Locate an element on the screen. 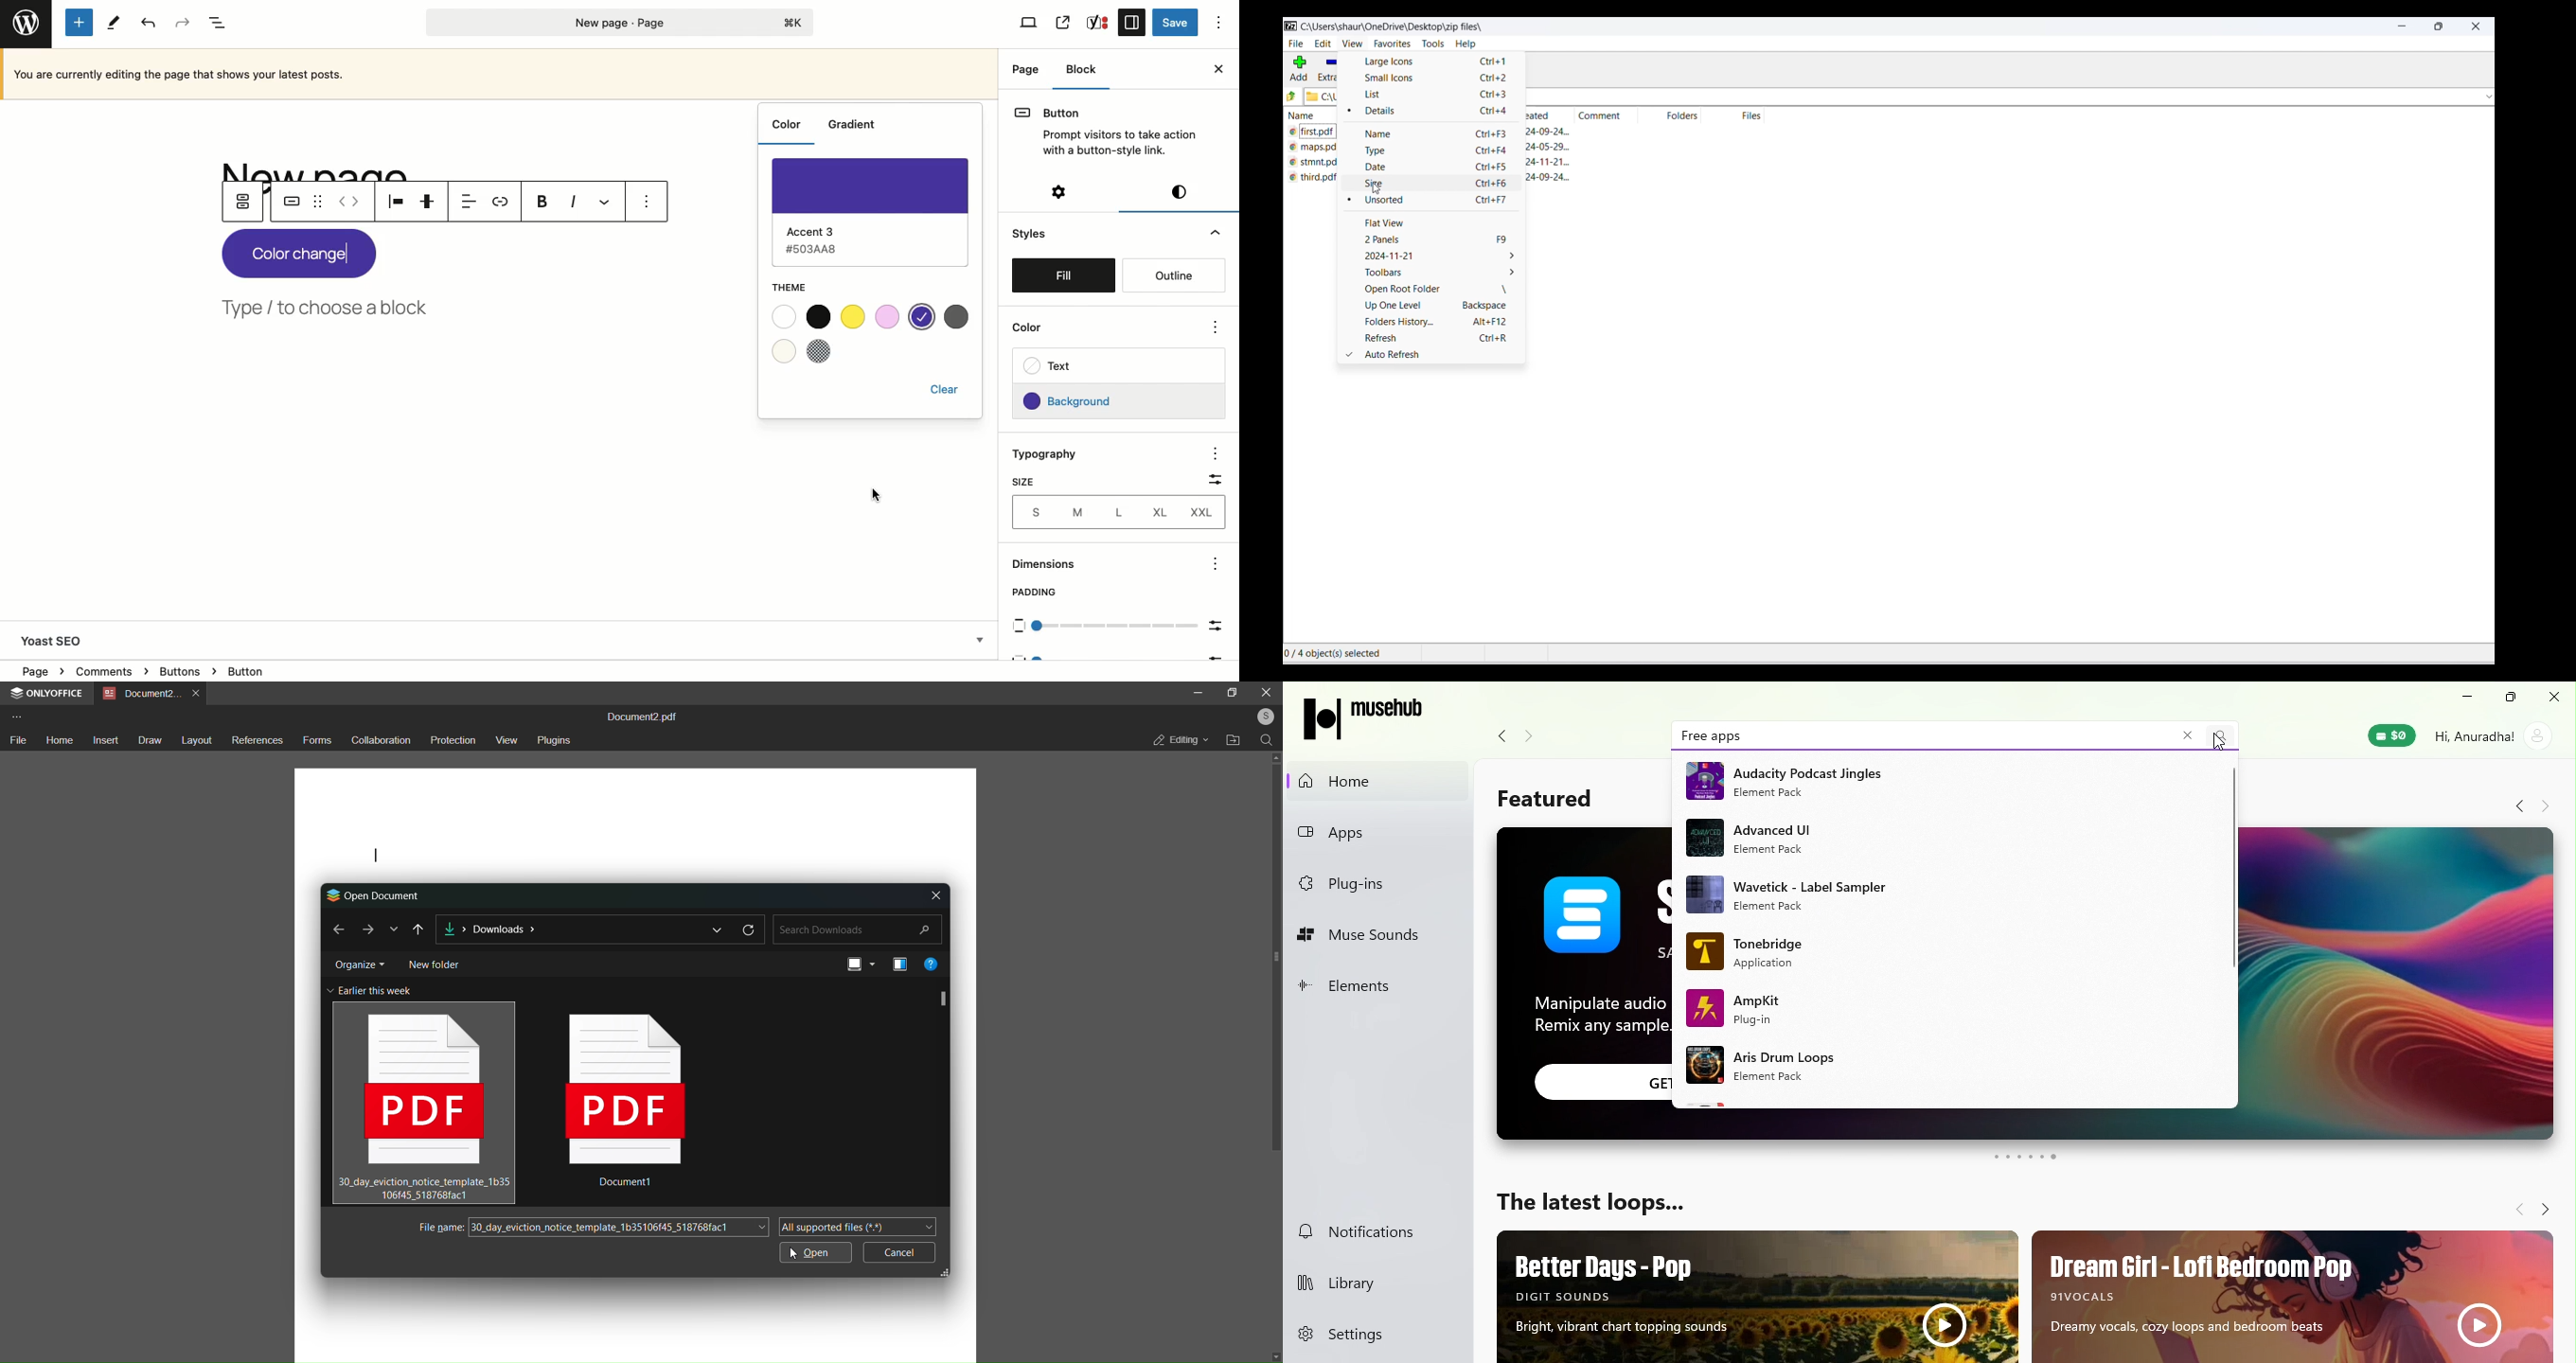 This screenshot has height=1372, width=2576. creation date is located at coordinates (1553, 133).